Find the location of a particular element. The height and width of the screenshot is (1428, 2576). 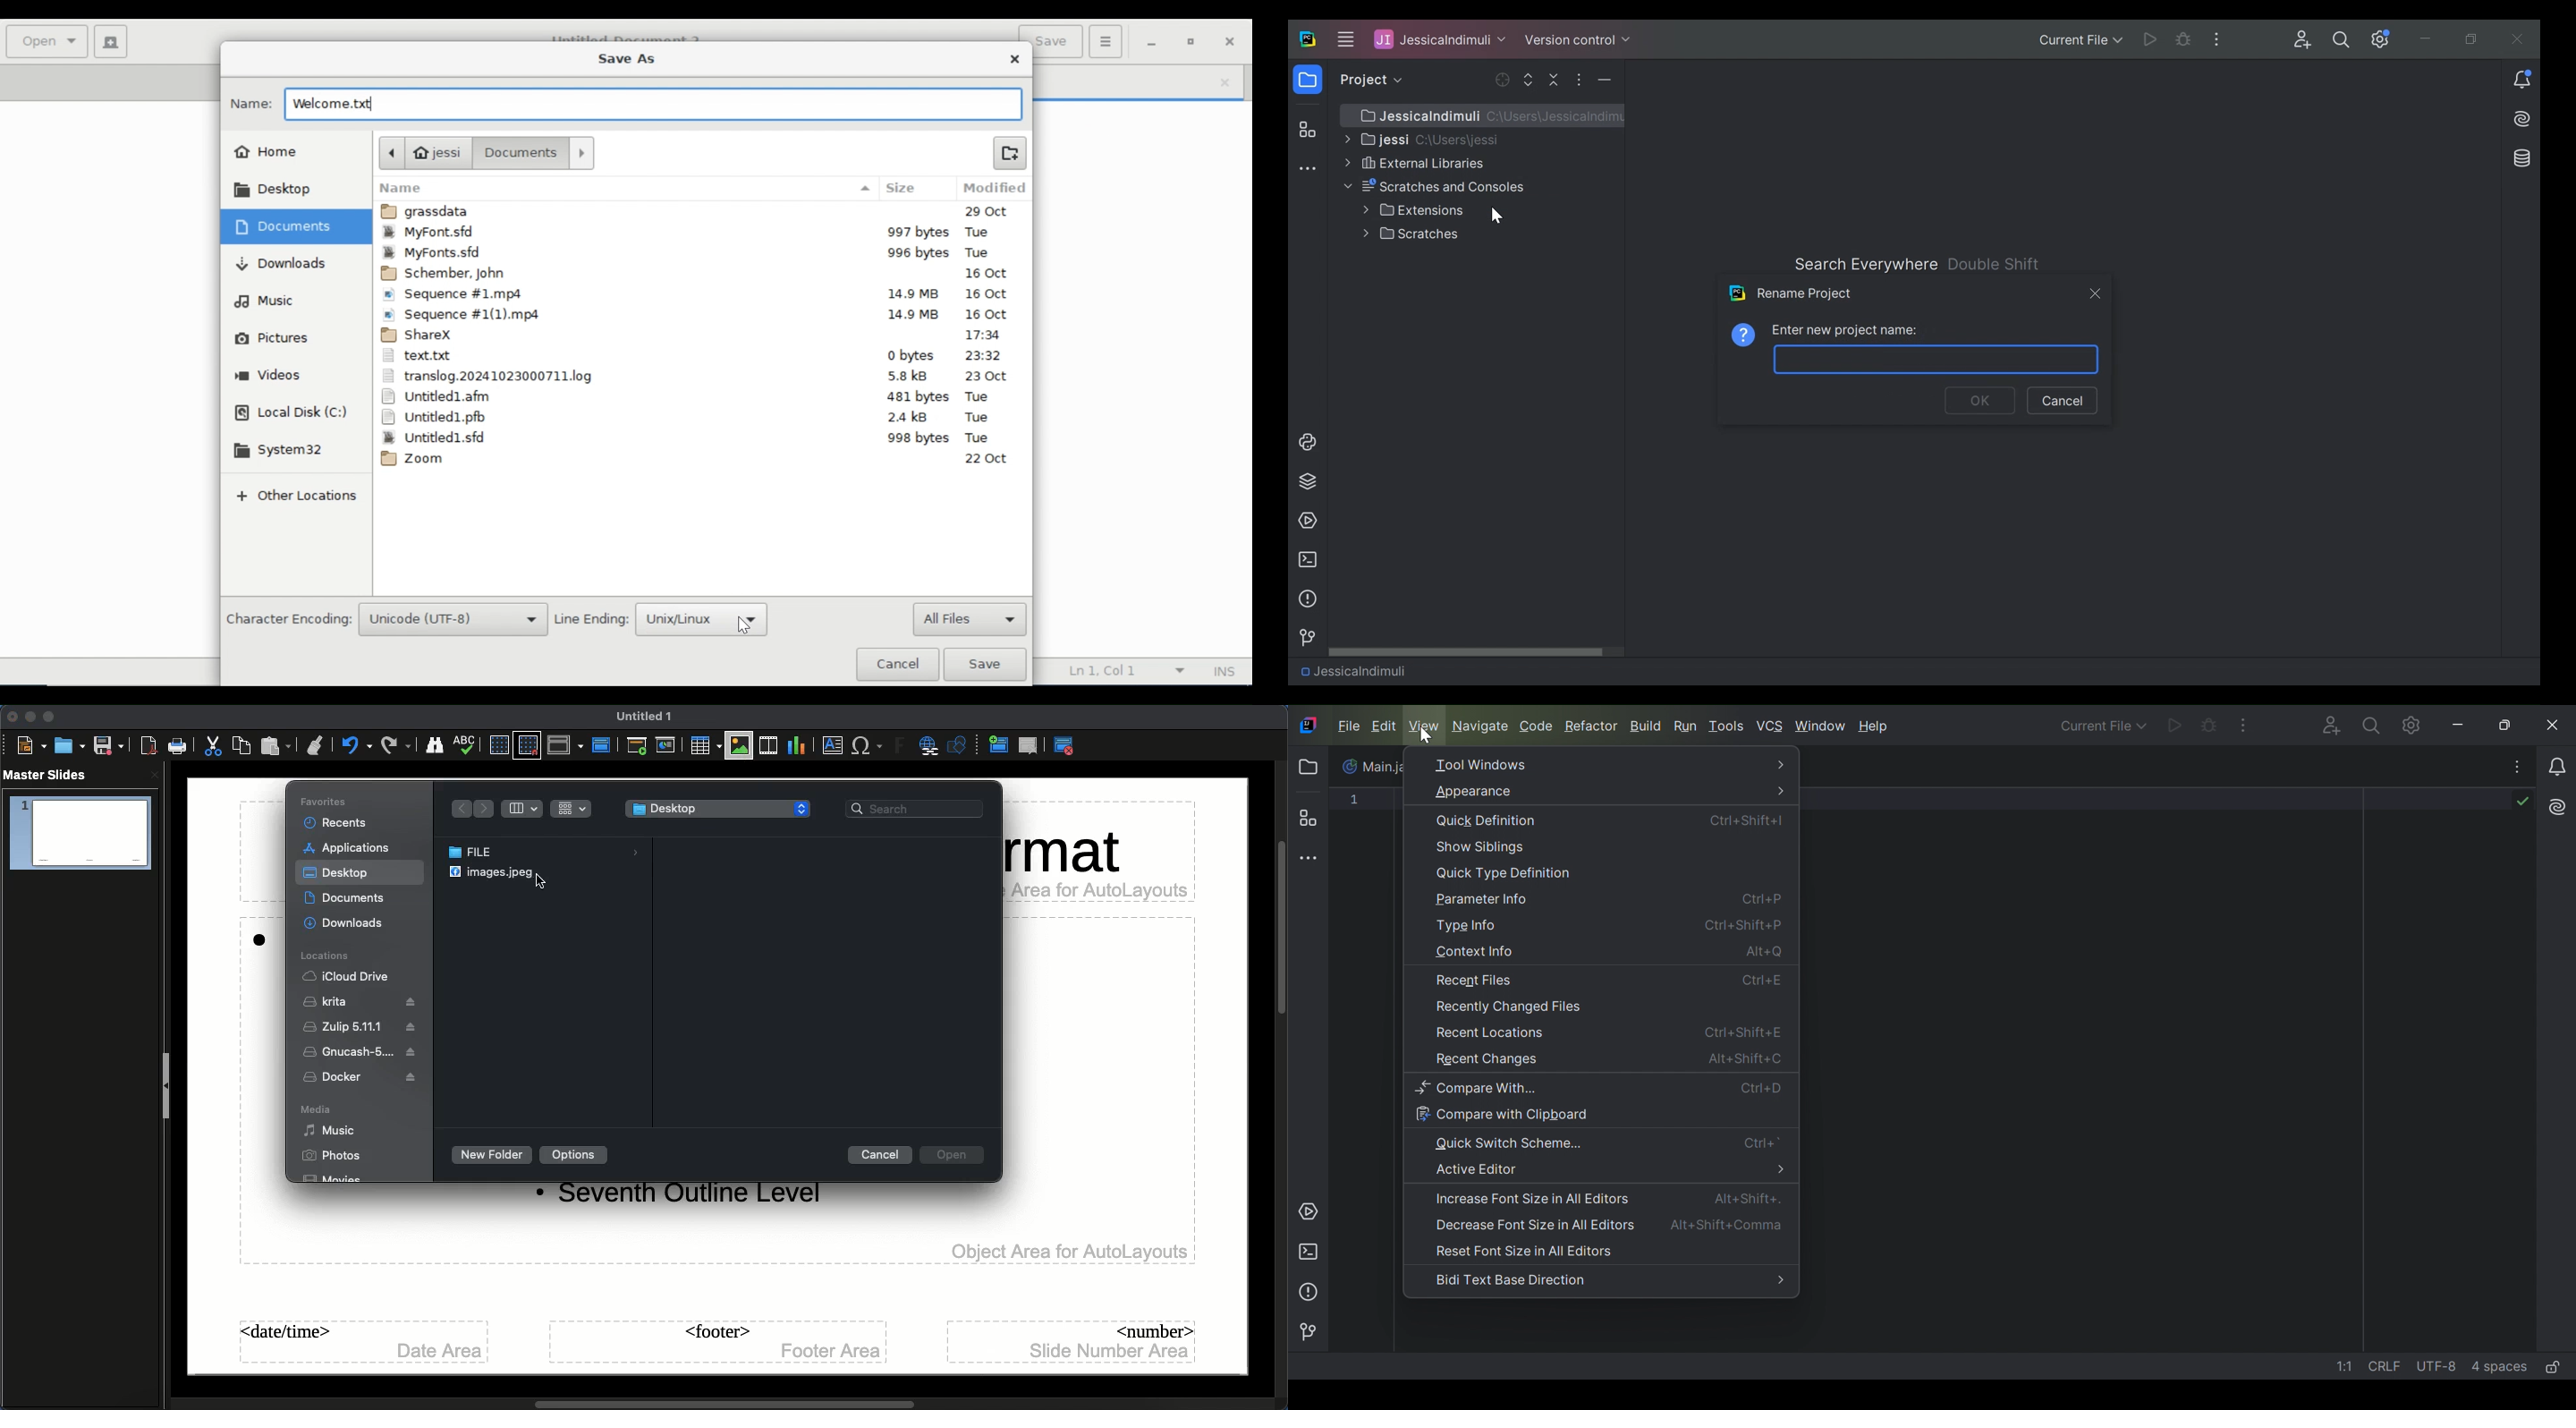

More is located at coordinates (1781, 1281).